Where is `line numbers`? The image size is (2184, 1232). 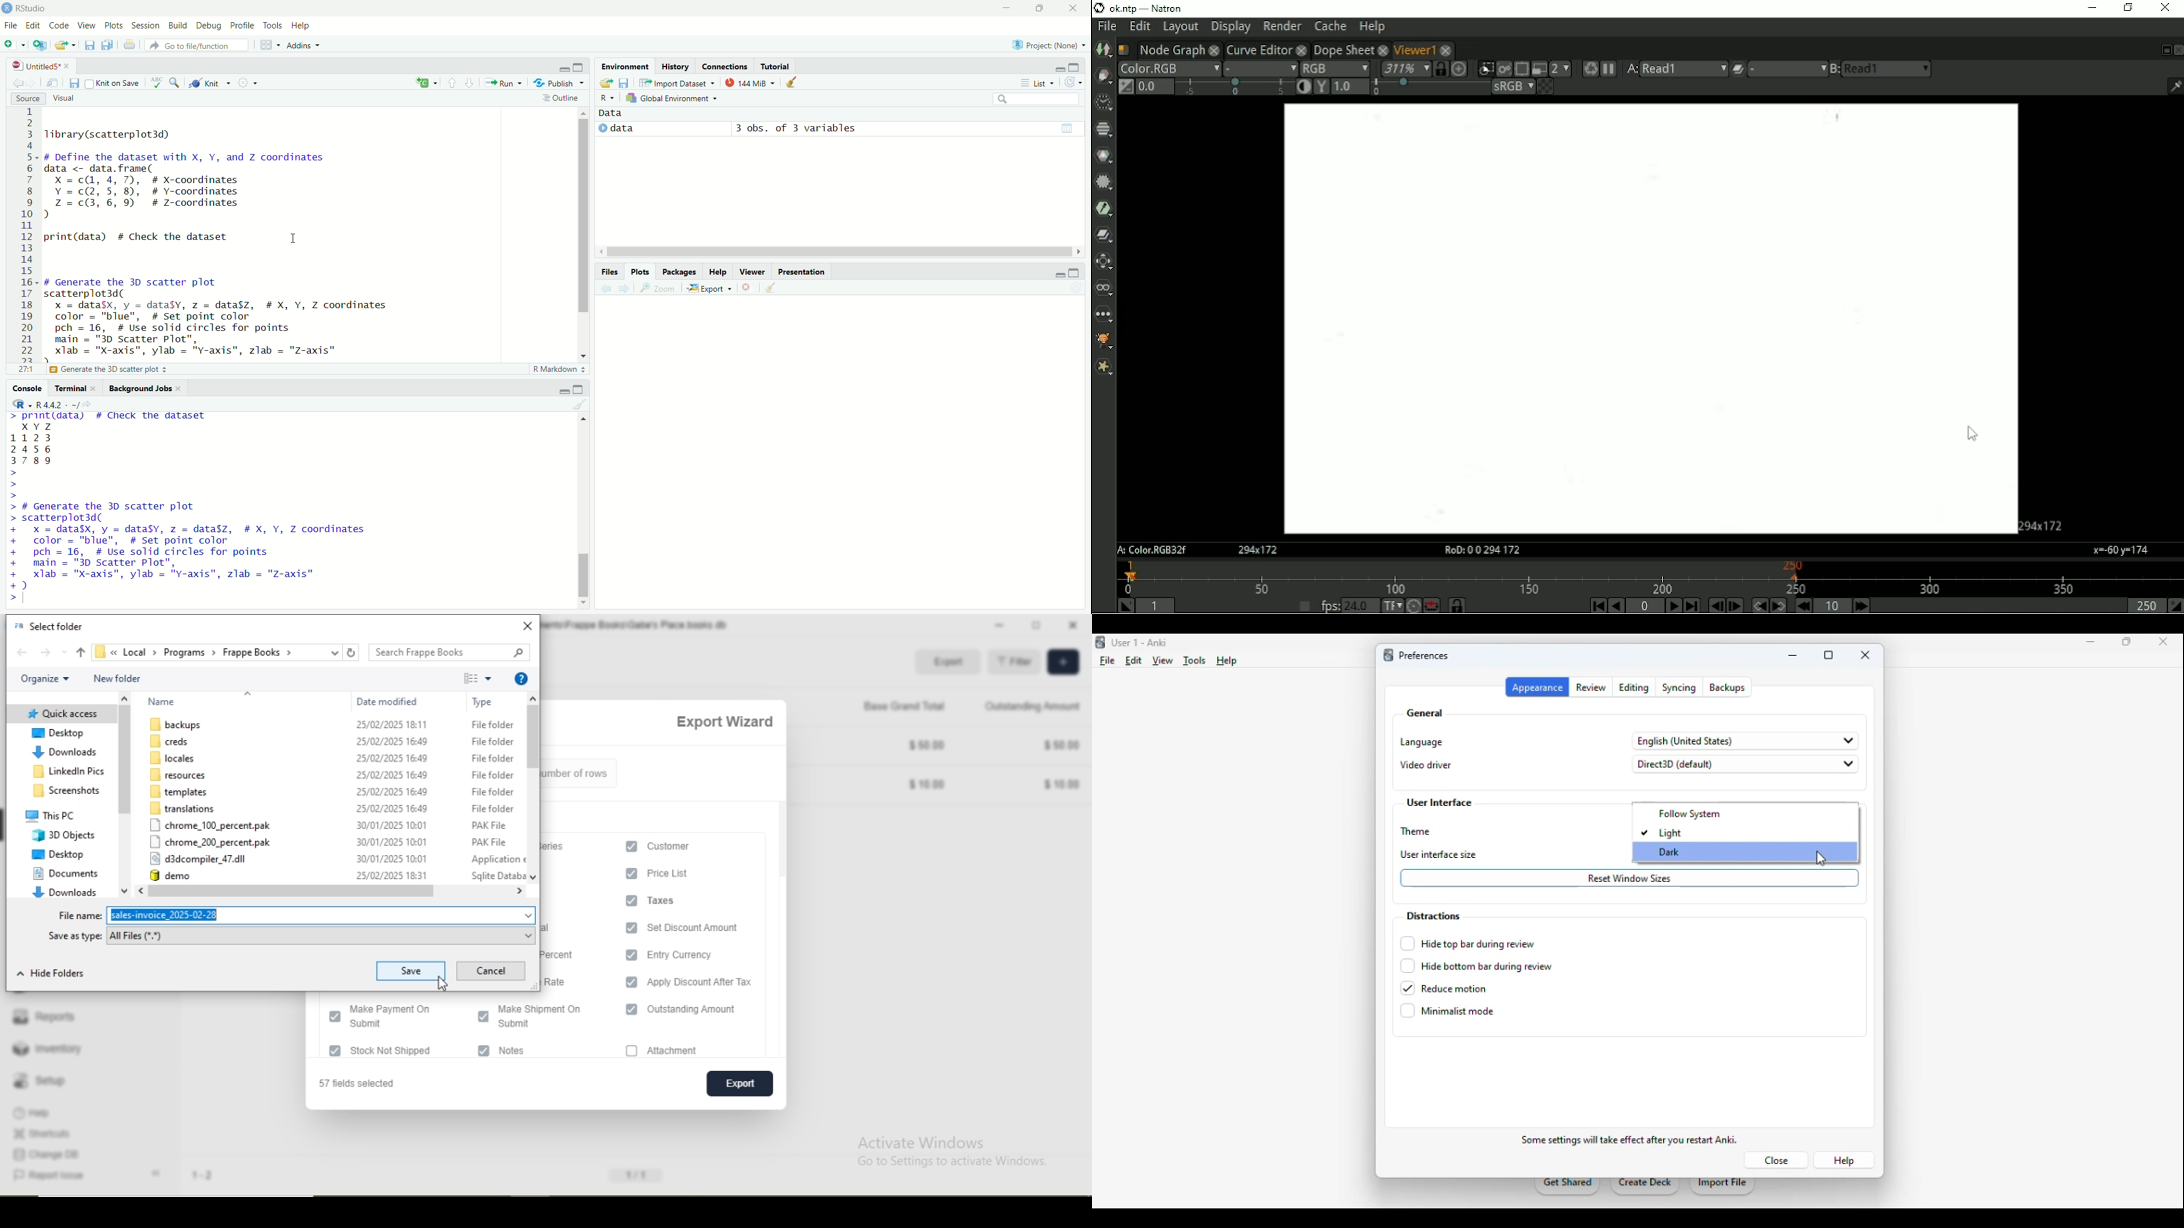
line numbers is located at coordinates (27, 234).